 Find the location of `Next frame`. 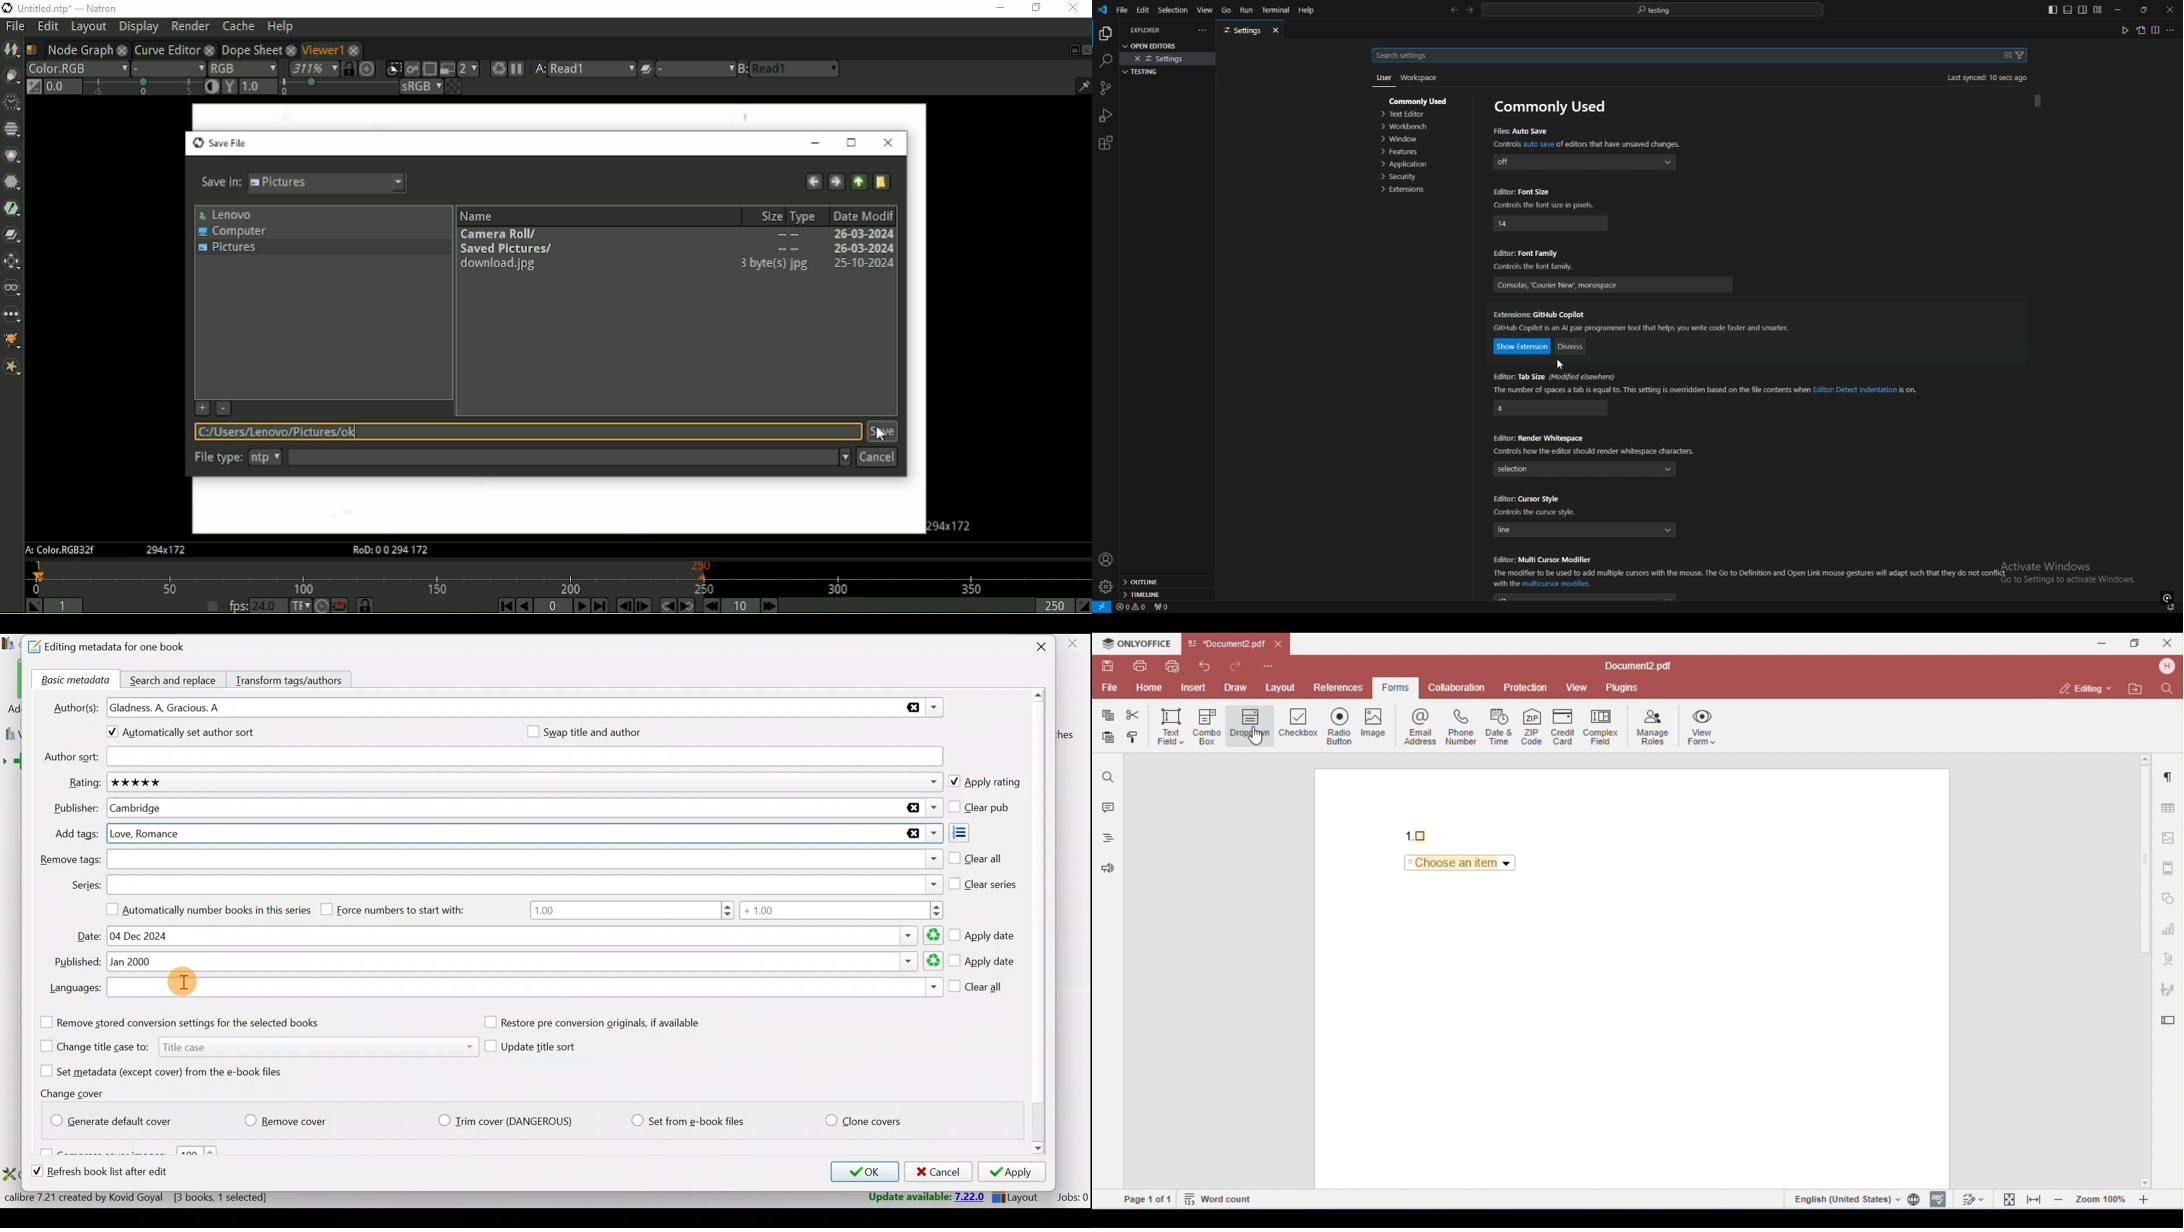

Next frame is located at coordinates (643, 606).